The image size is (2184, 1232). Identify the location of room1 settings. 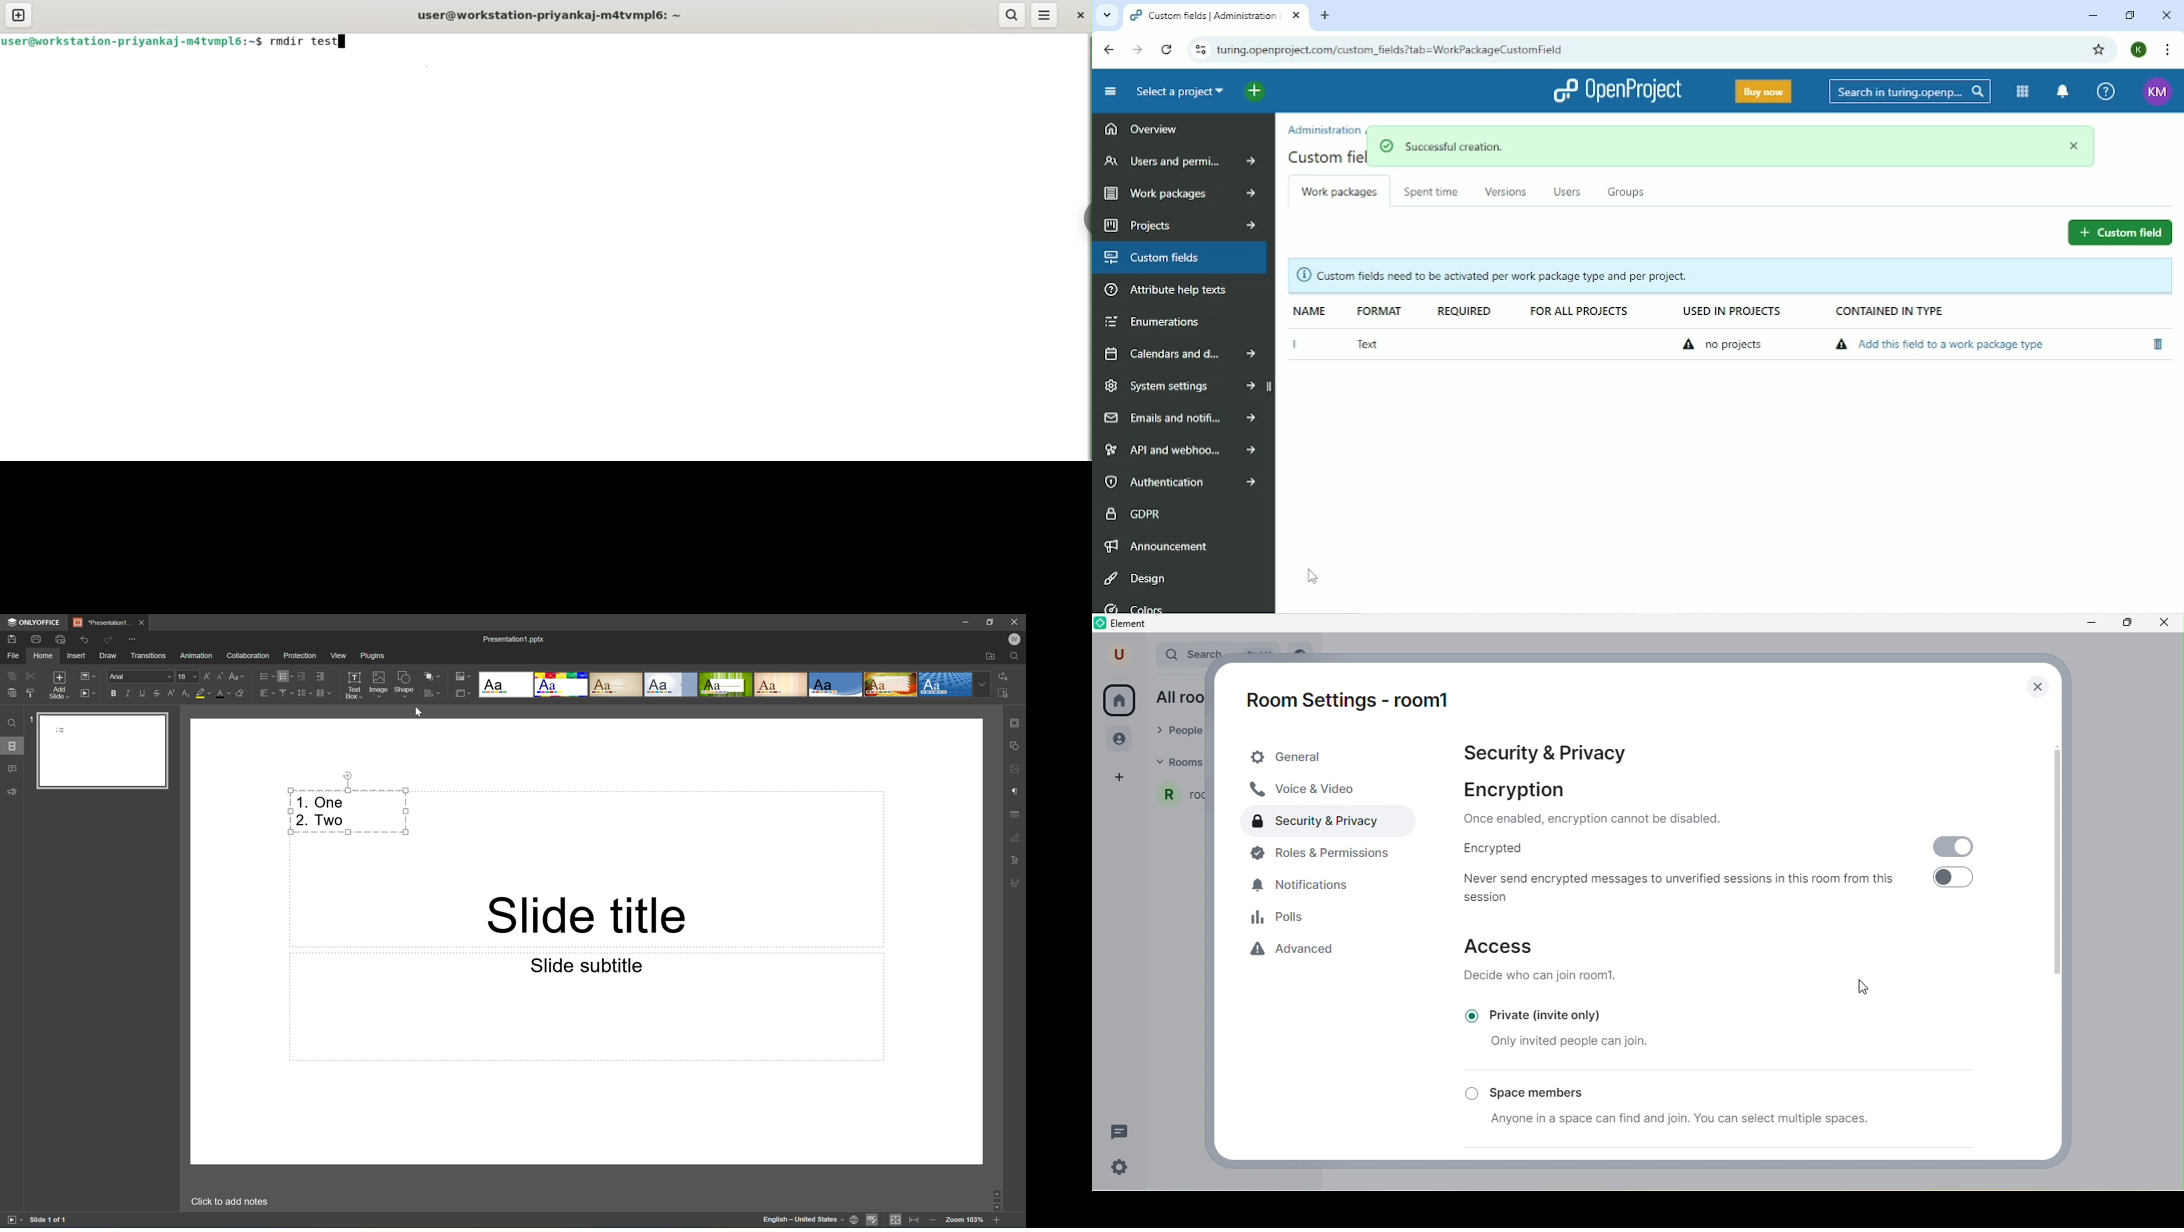
(1358, 704).